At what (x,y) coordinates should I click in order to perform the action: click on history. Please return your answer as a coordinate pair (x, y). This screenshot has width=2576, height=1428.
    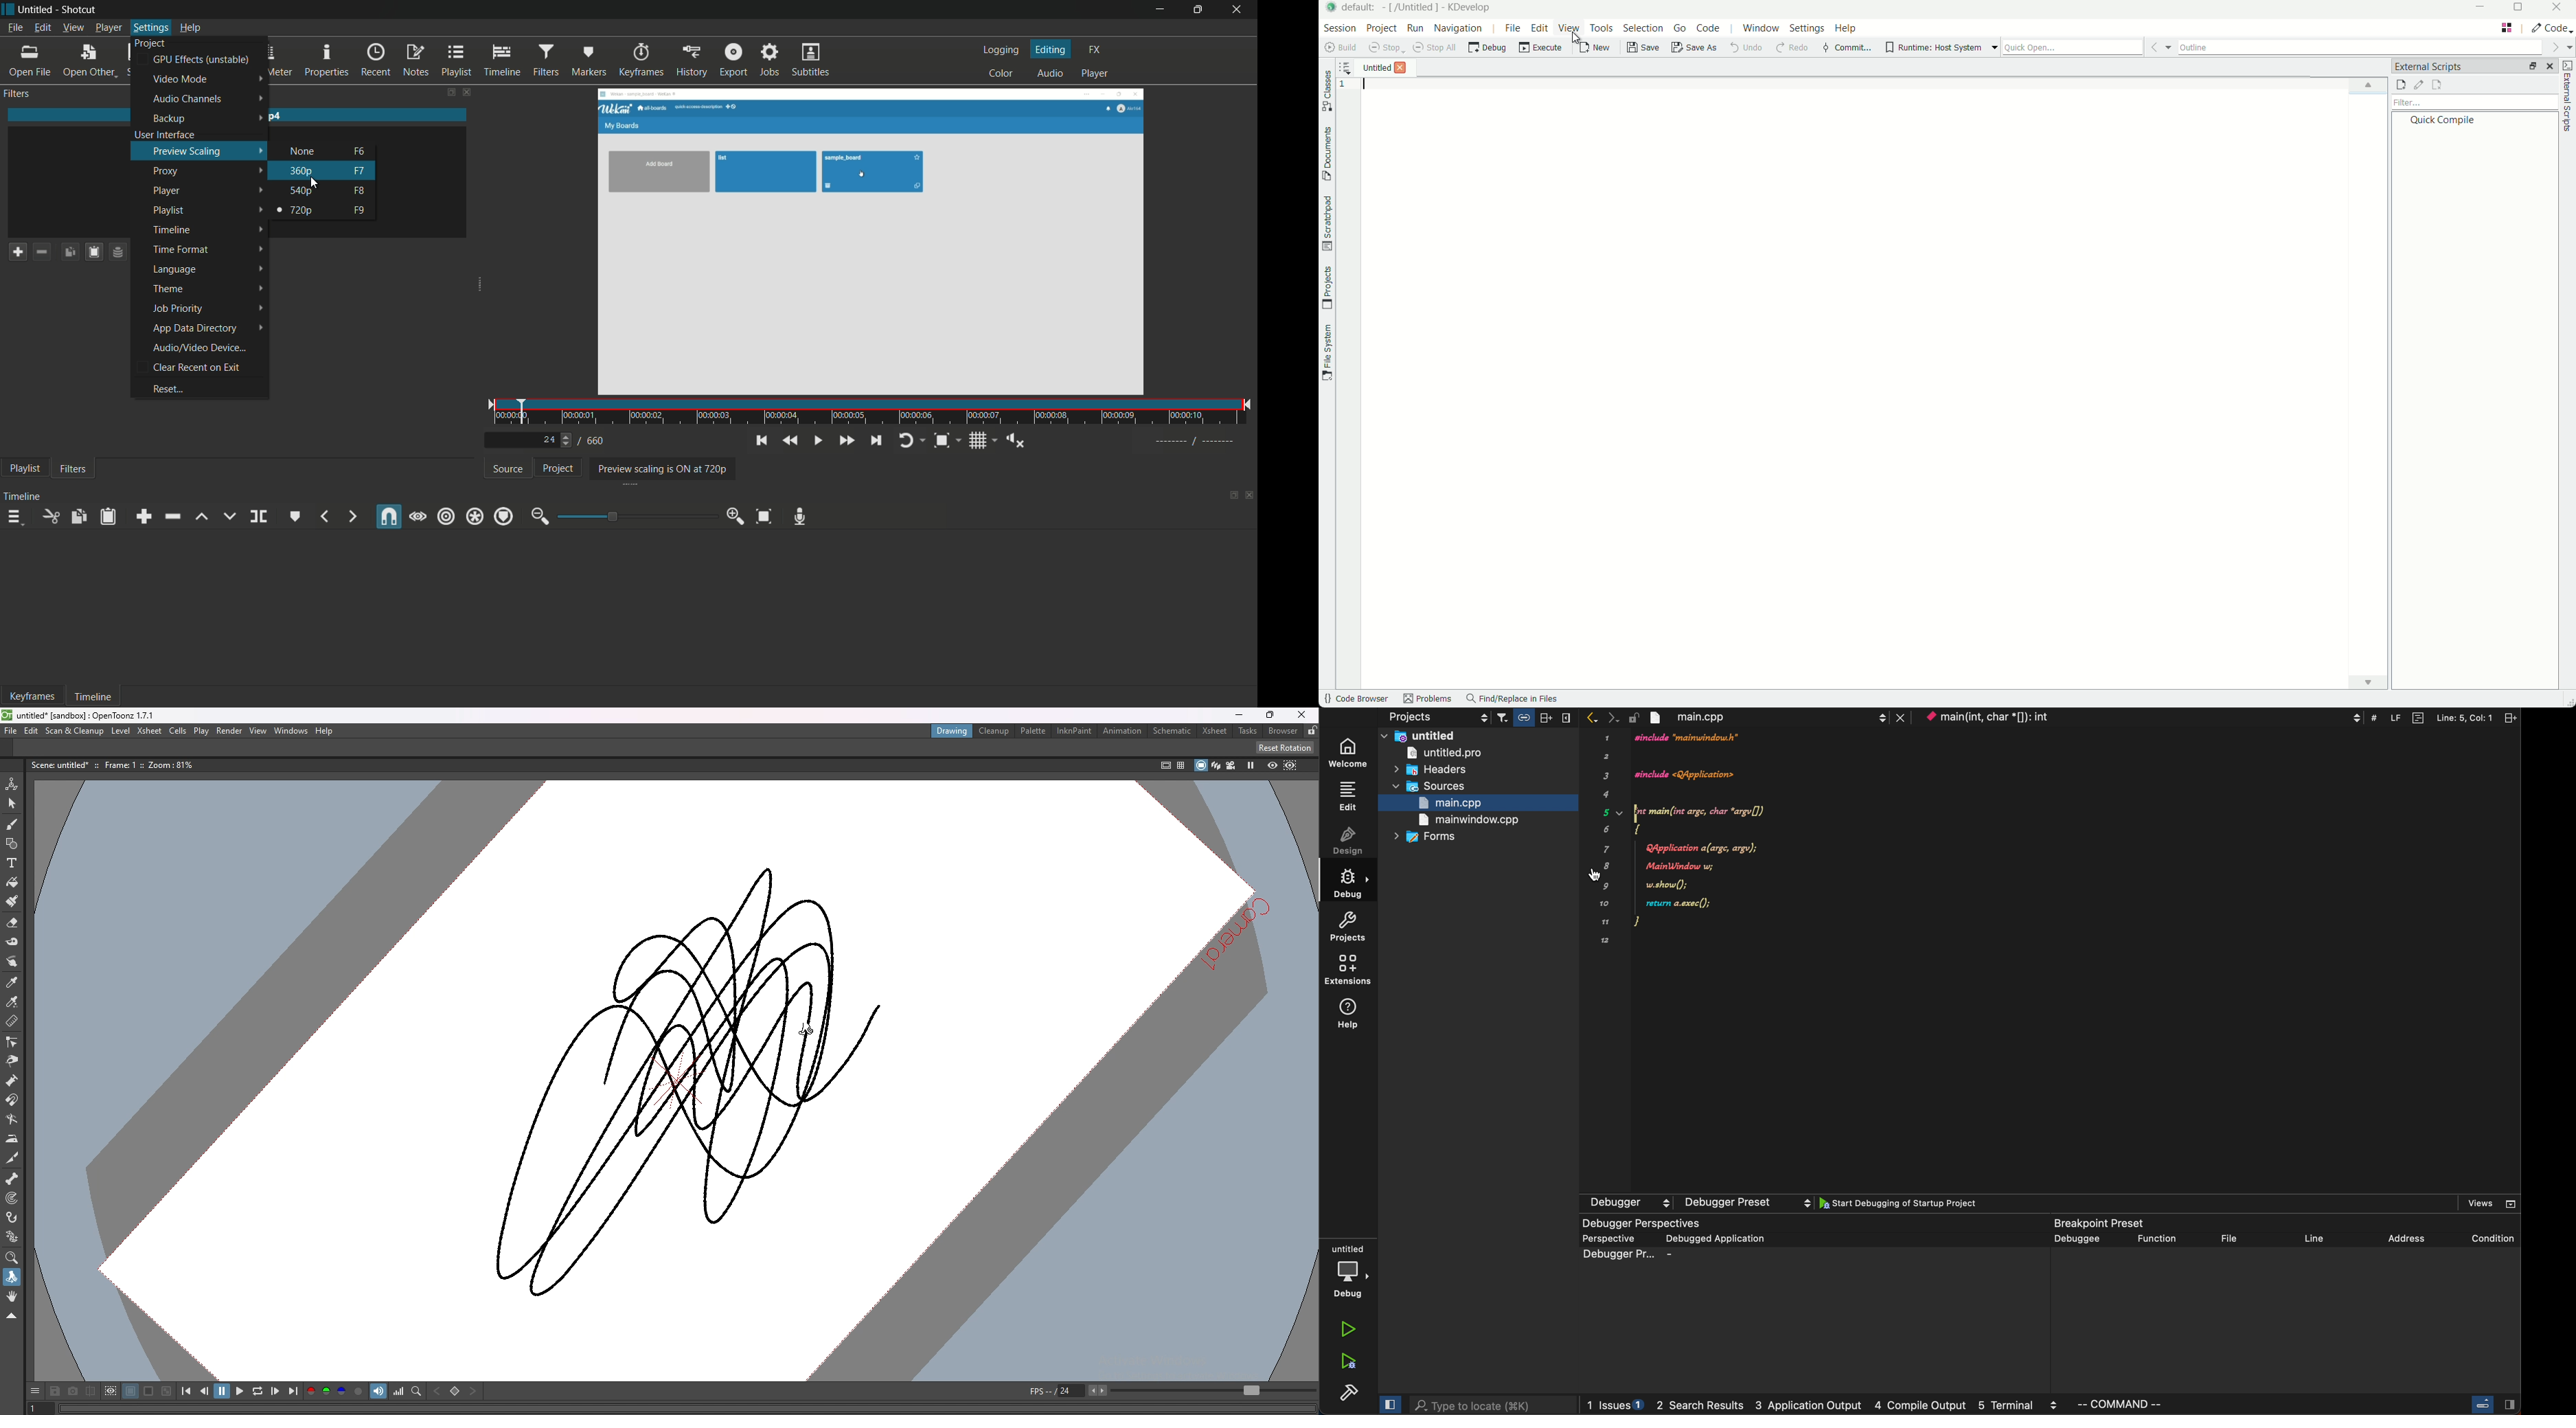
    Looking at the image, I should click on (692, 60).